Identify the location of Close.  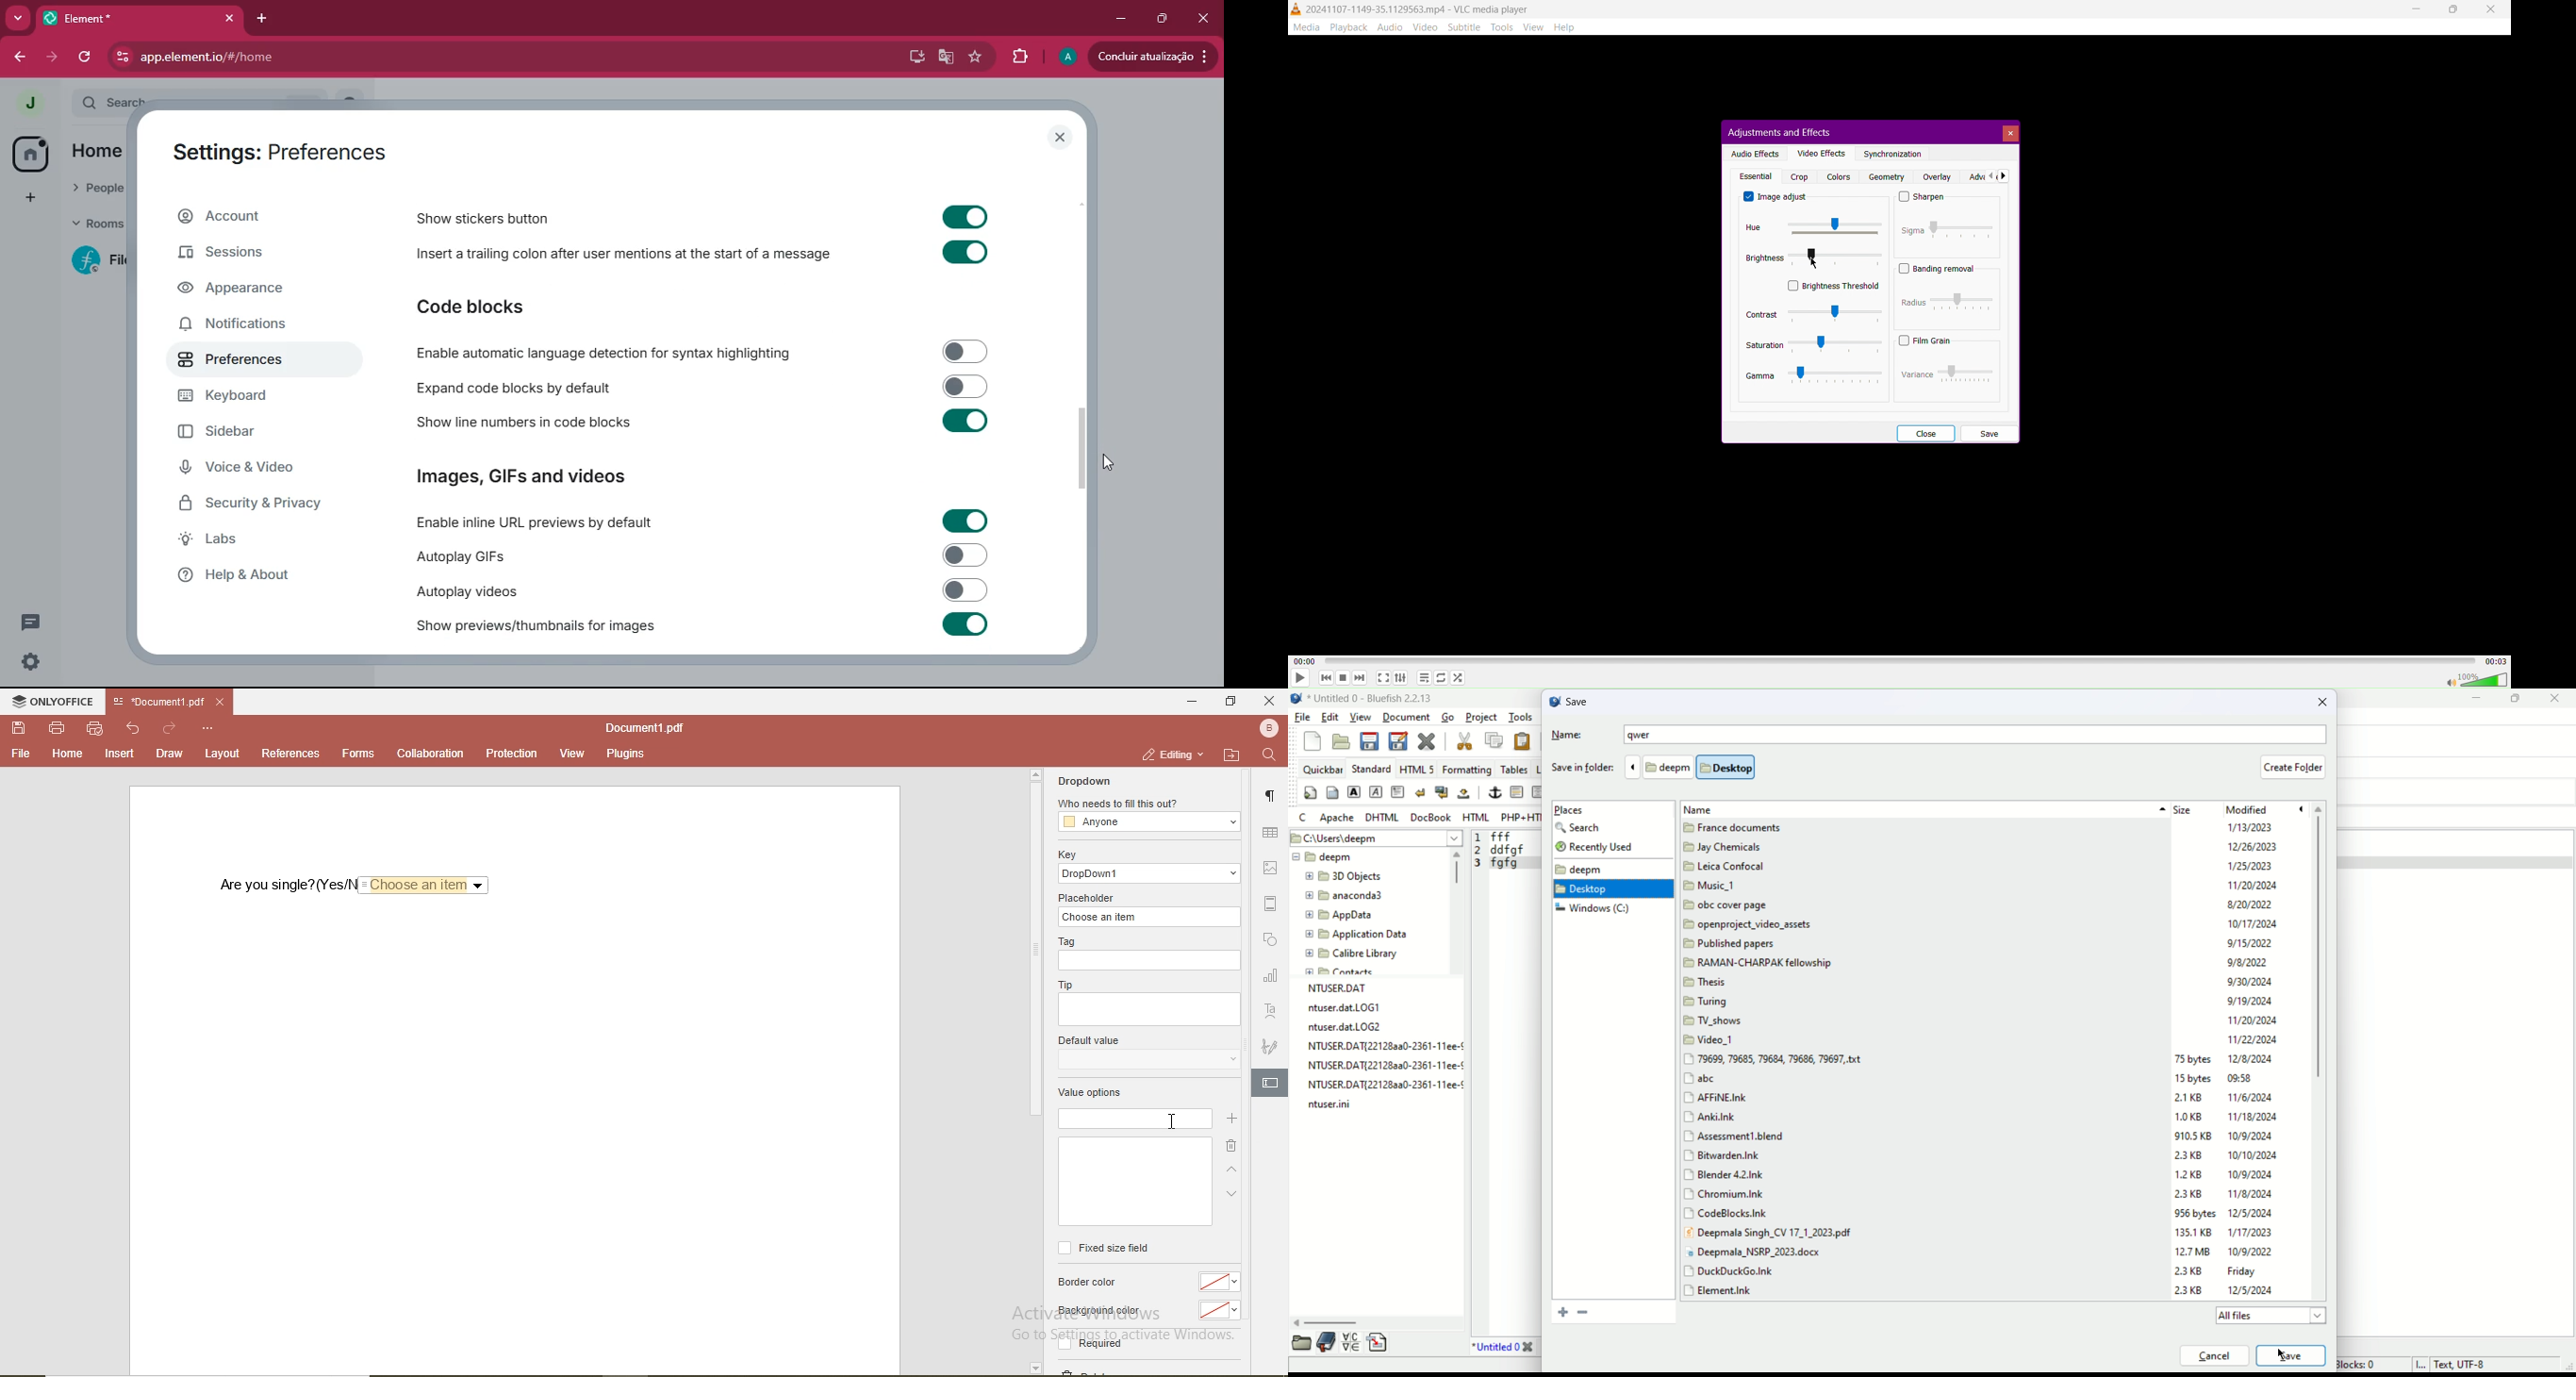
(1925, 432).